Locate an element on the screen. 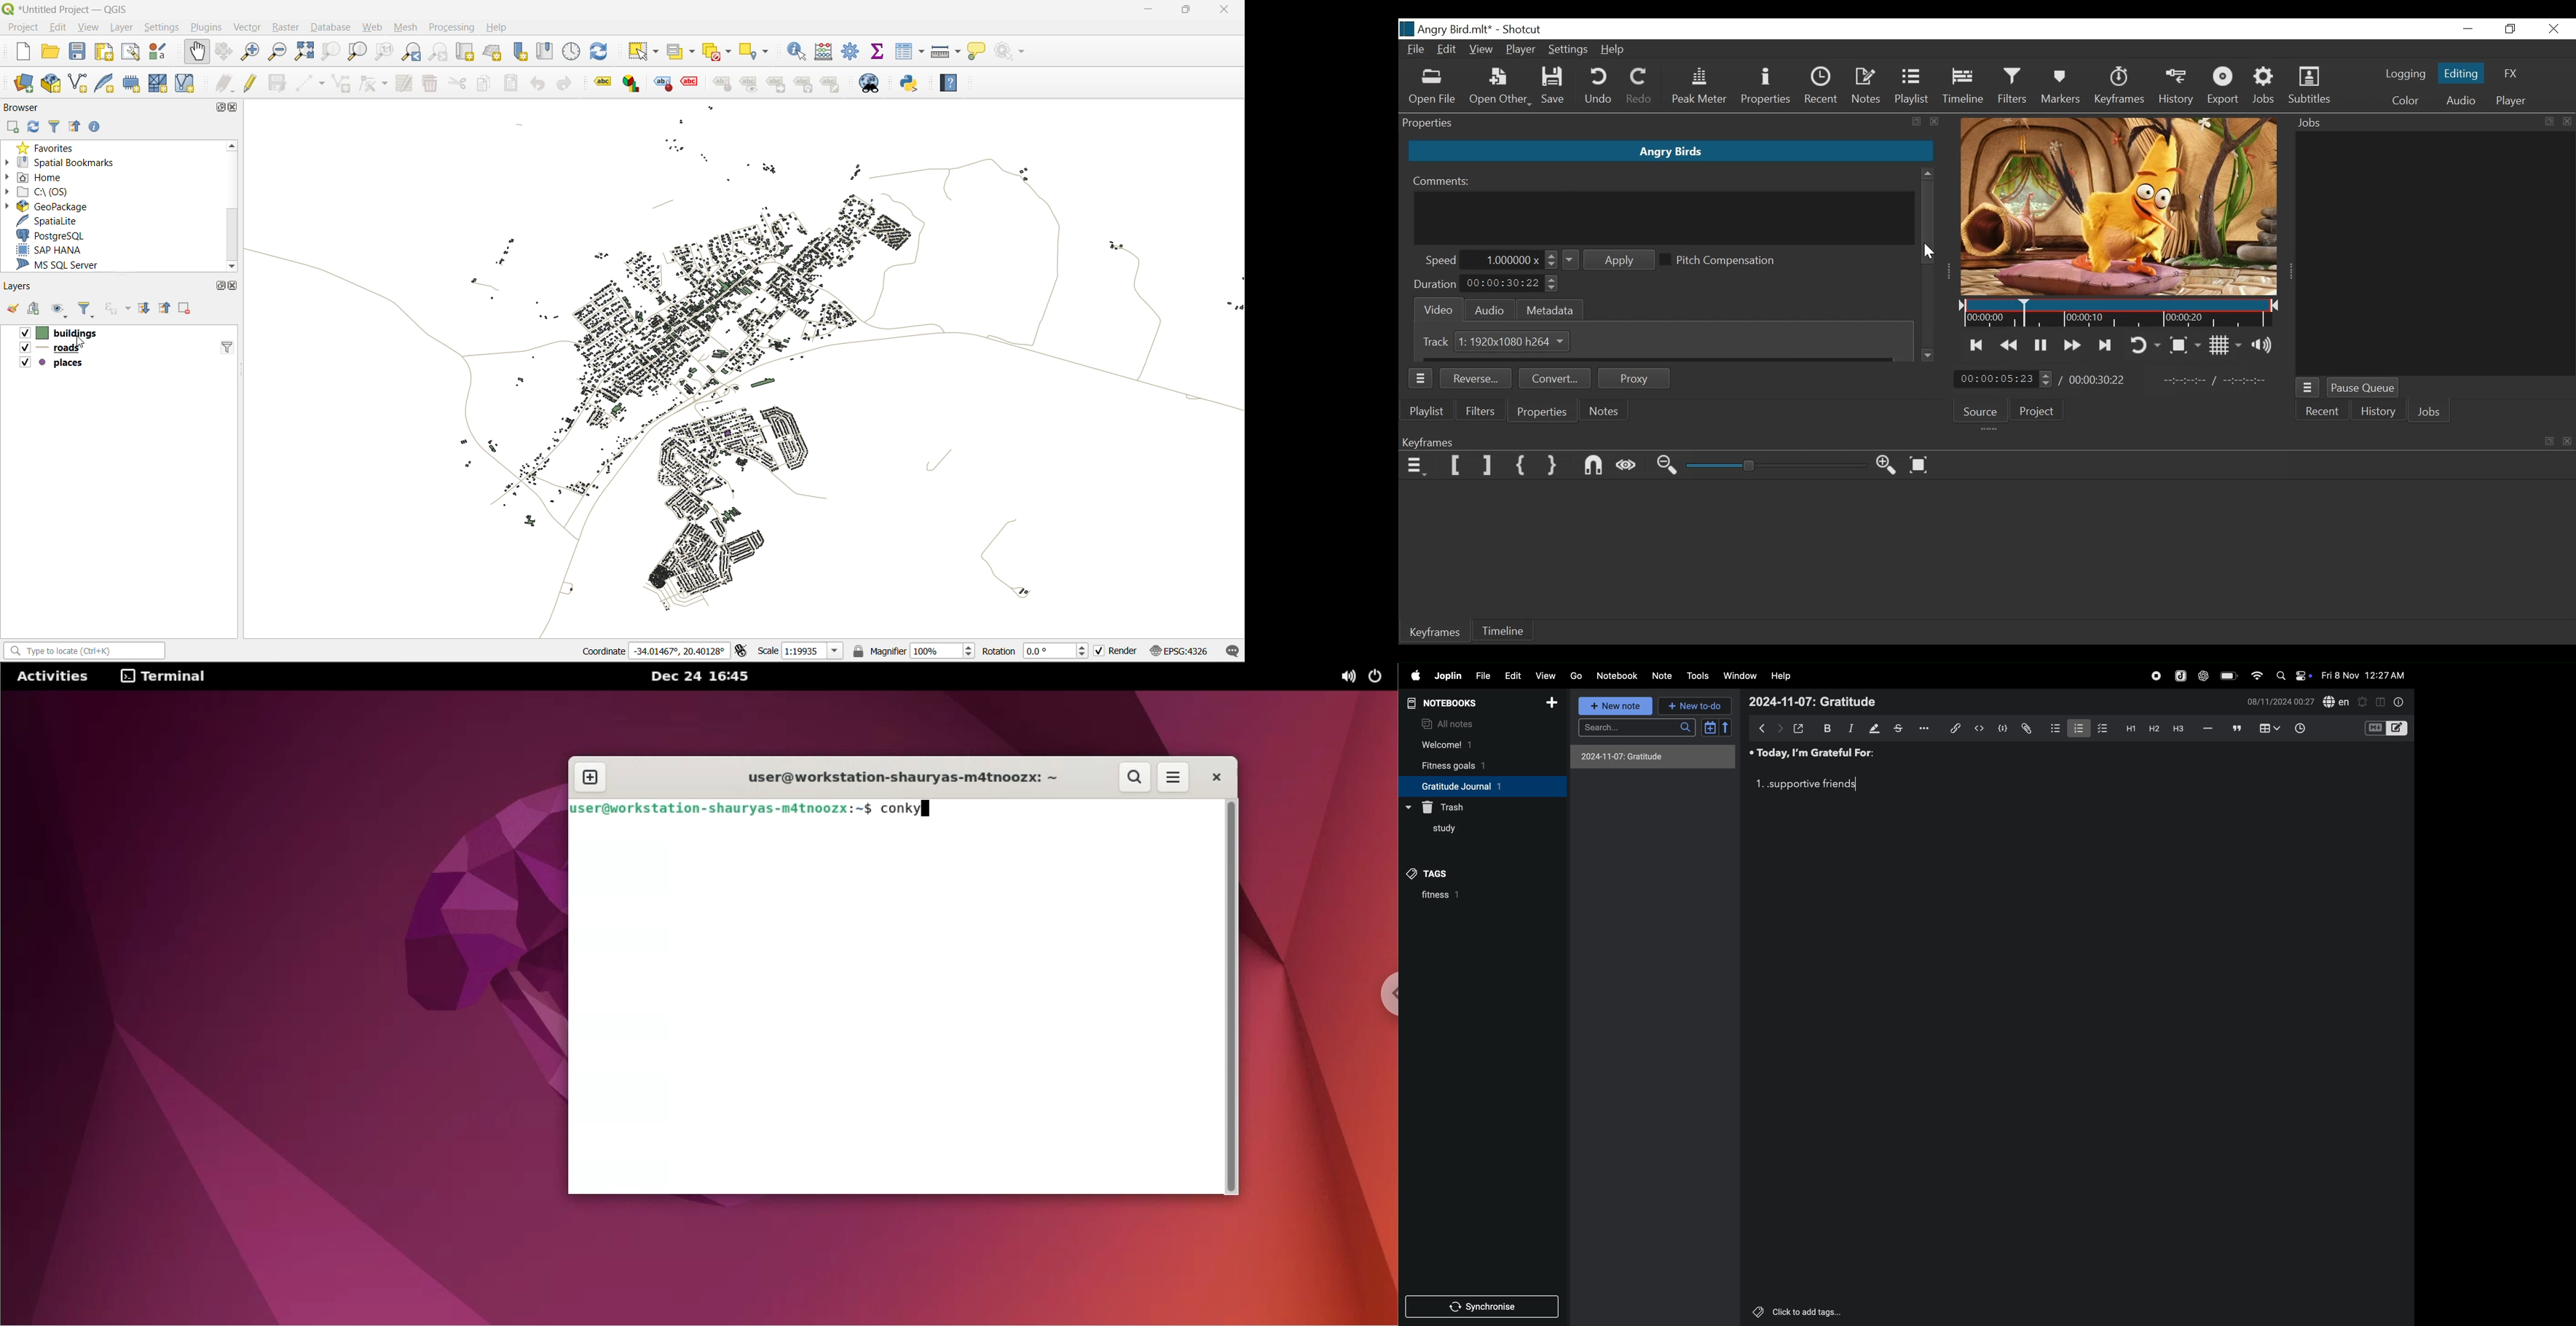 This screenshot has width=2576, height=1344. study is located at coordinates (1438, 831).